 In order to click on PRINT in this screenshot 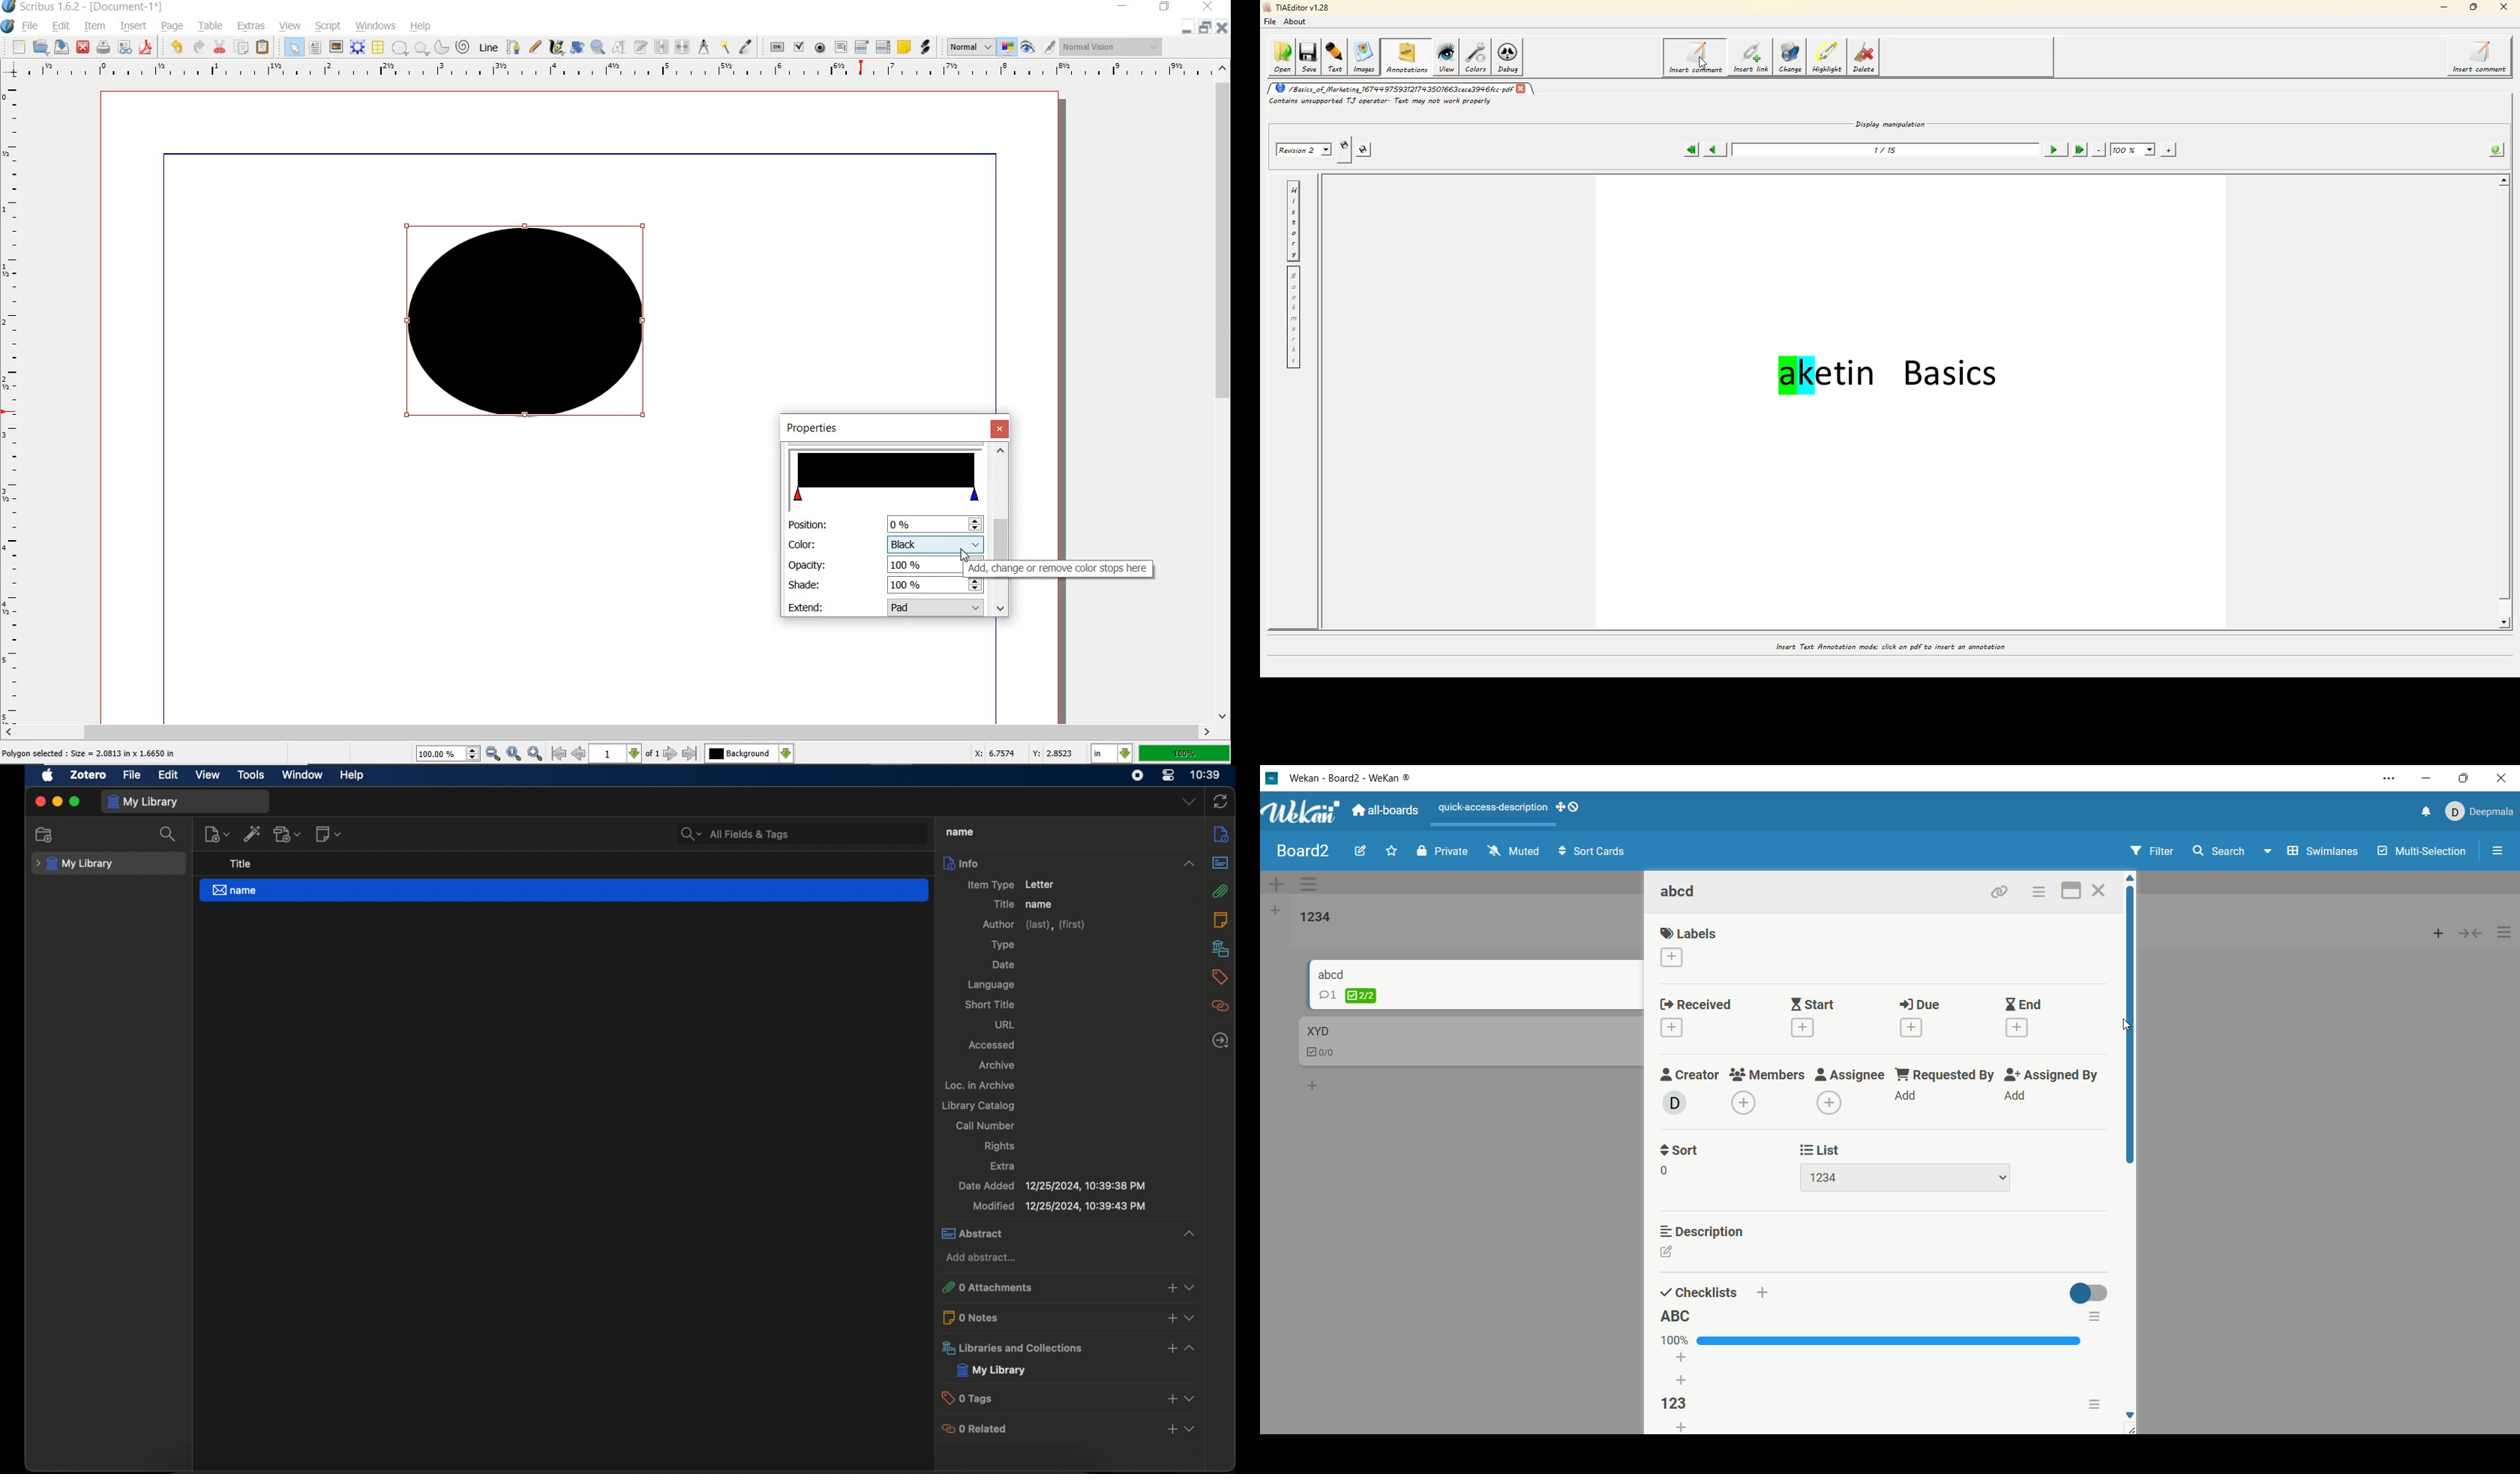, I will do `click(103, 48)`.